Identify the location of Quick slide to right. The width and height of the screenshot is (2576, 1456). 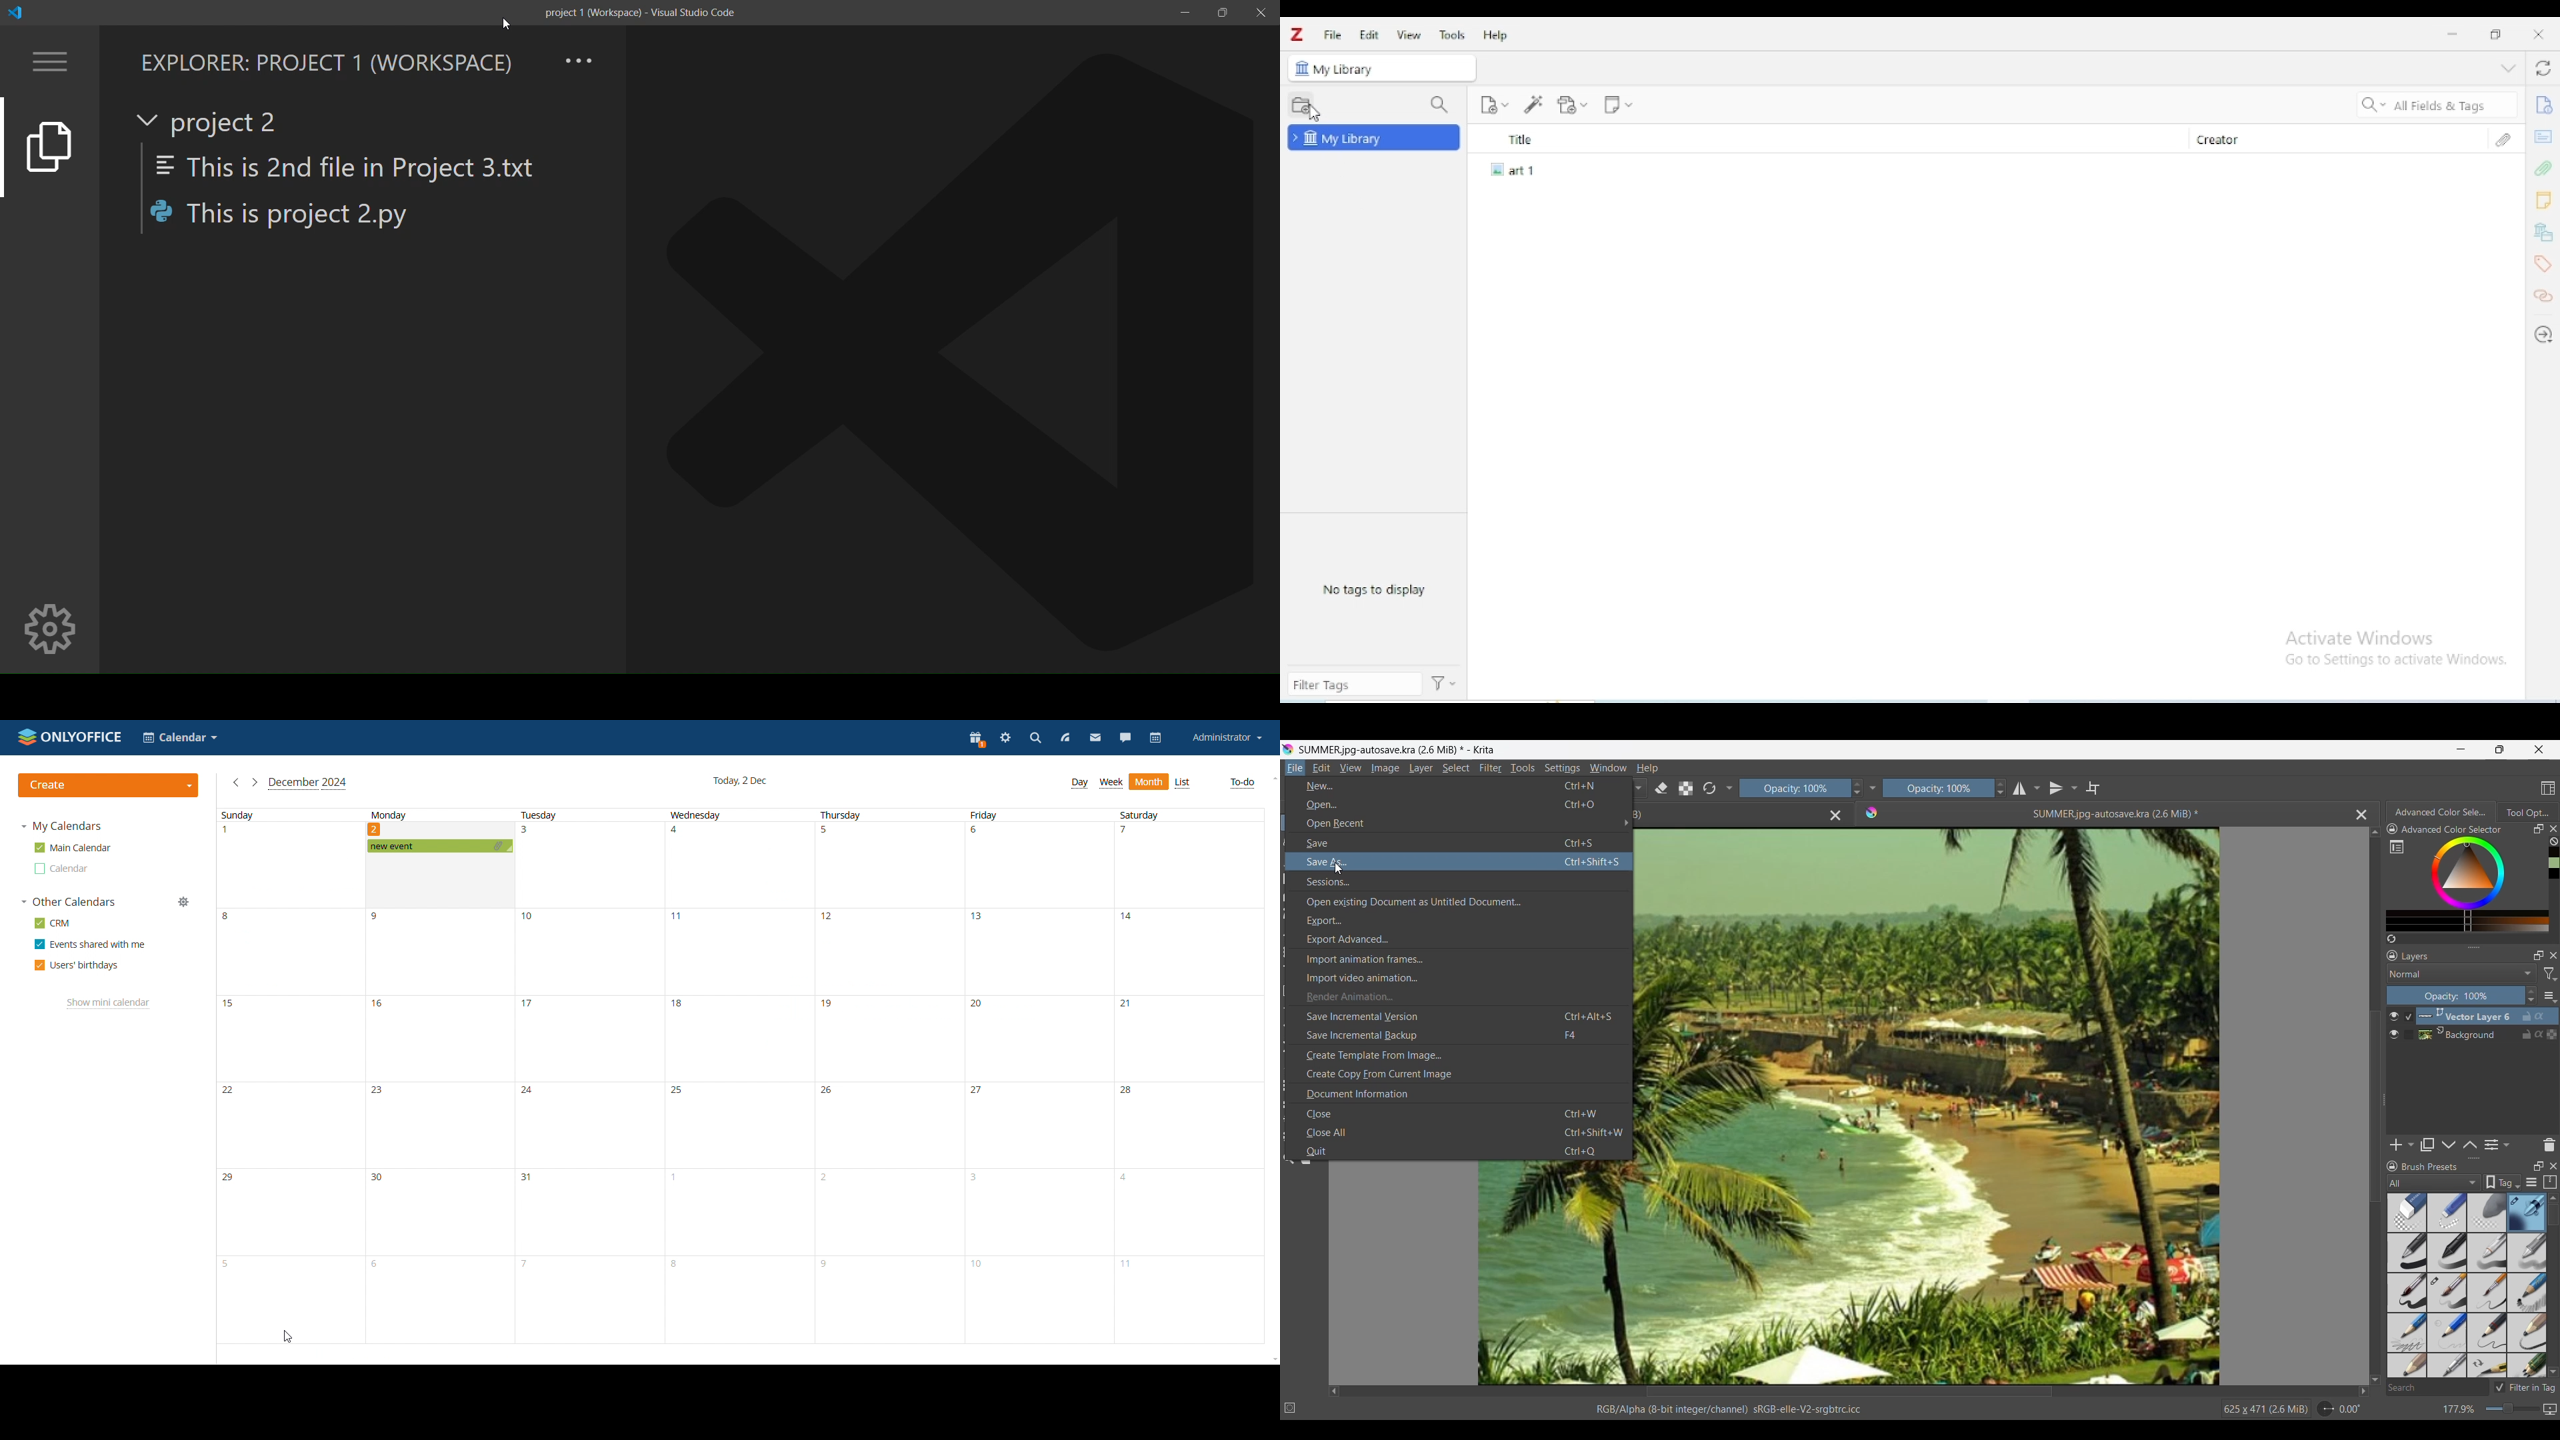
(2363, 1391).